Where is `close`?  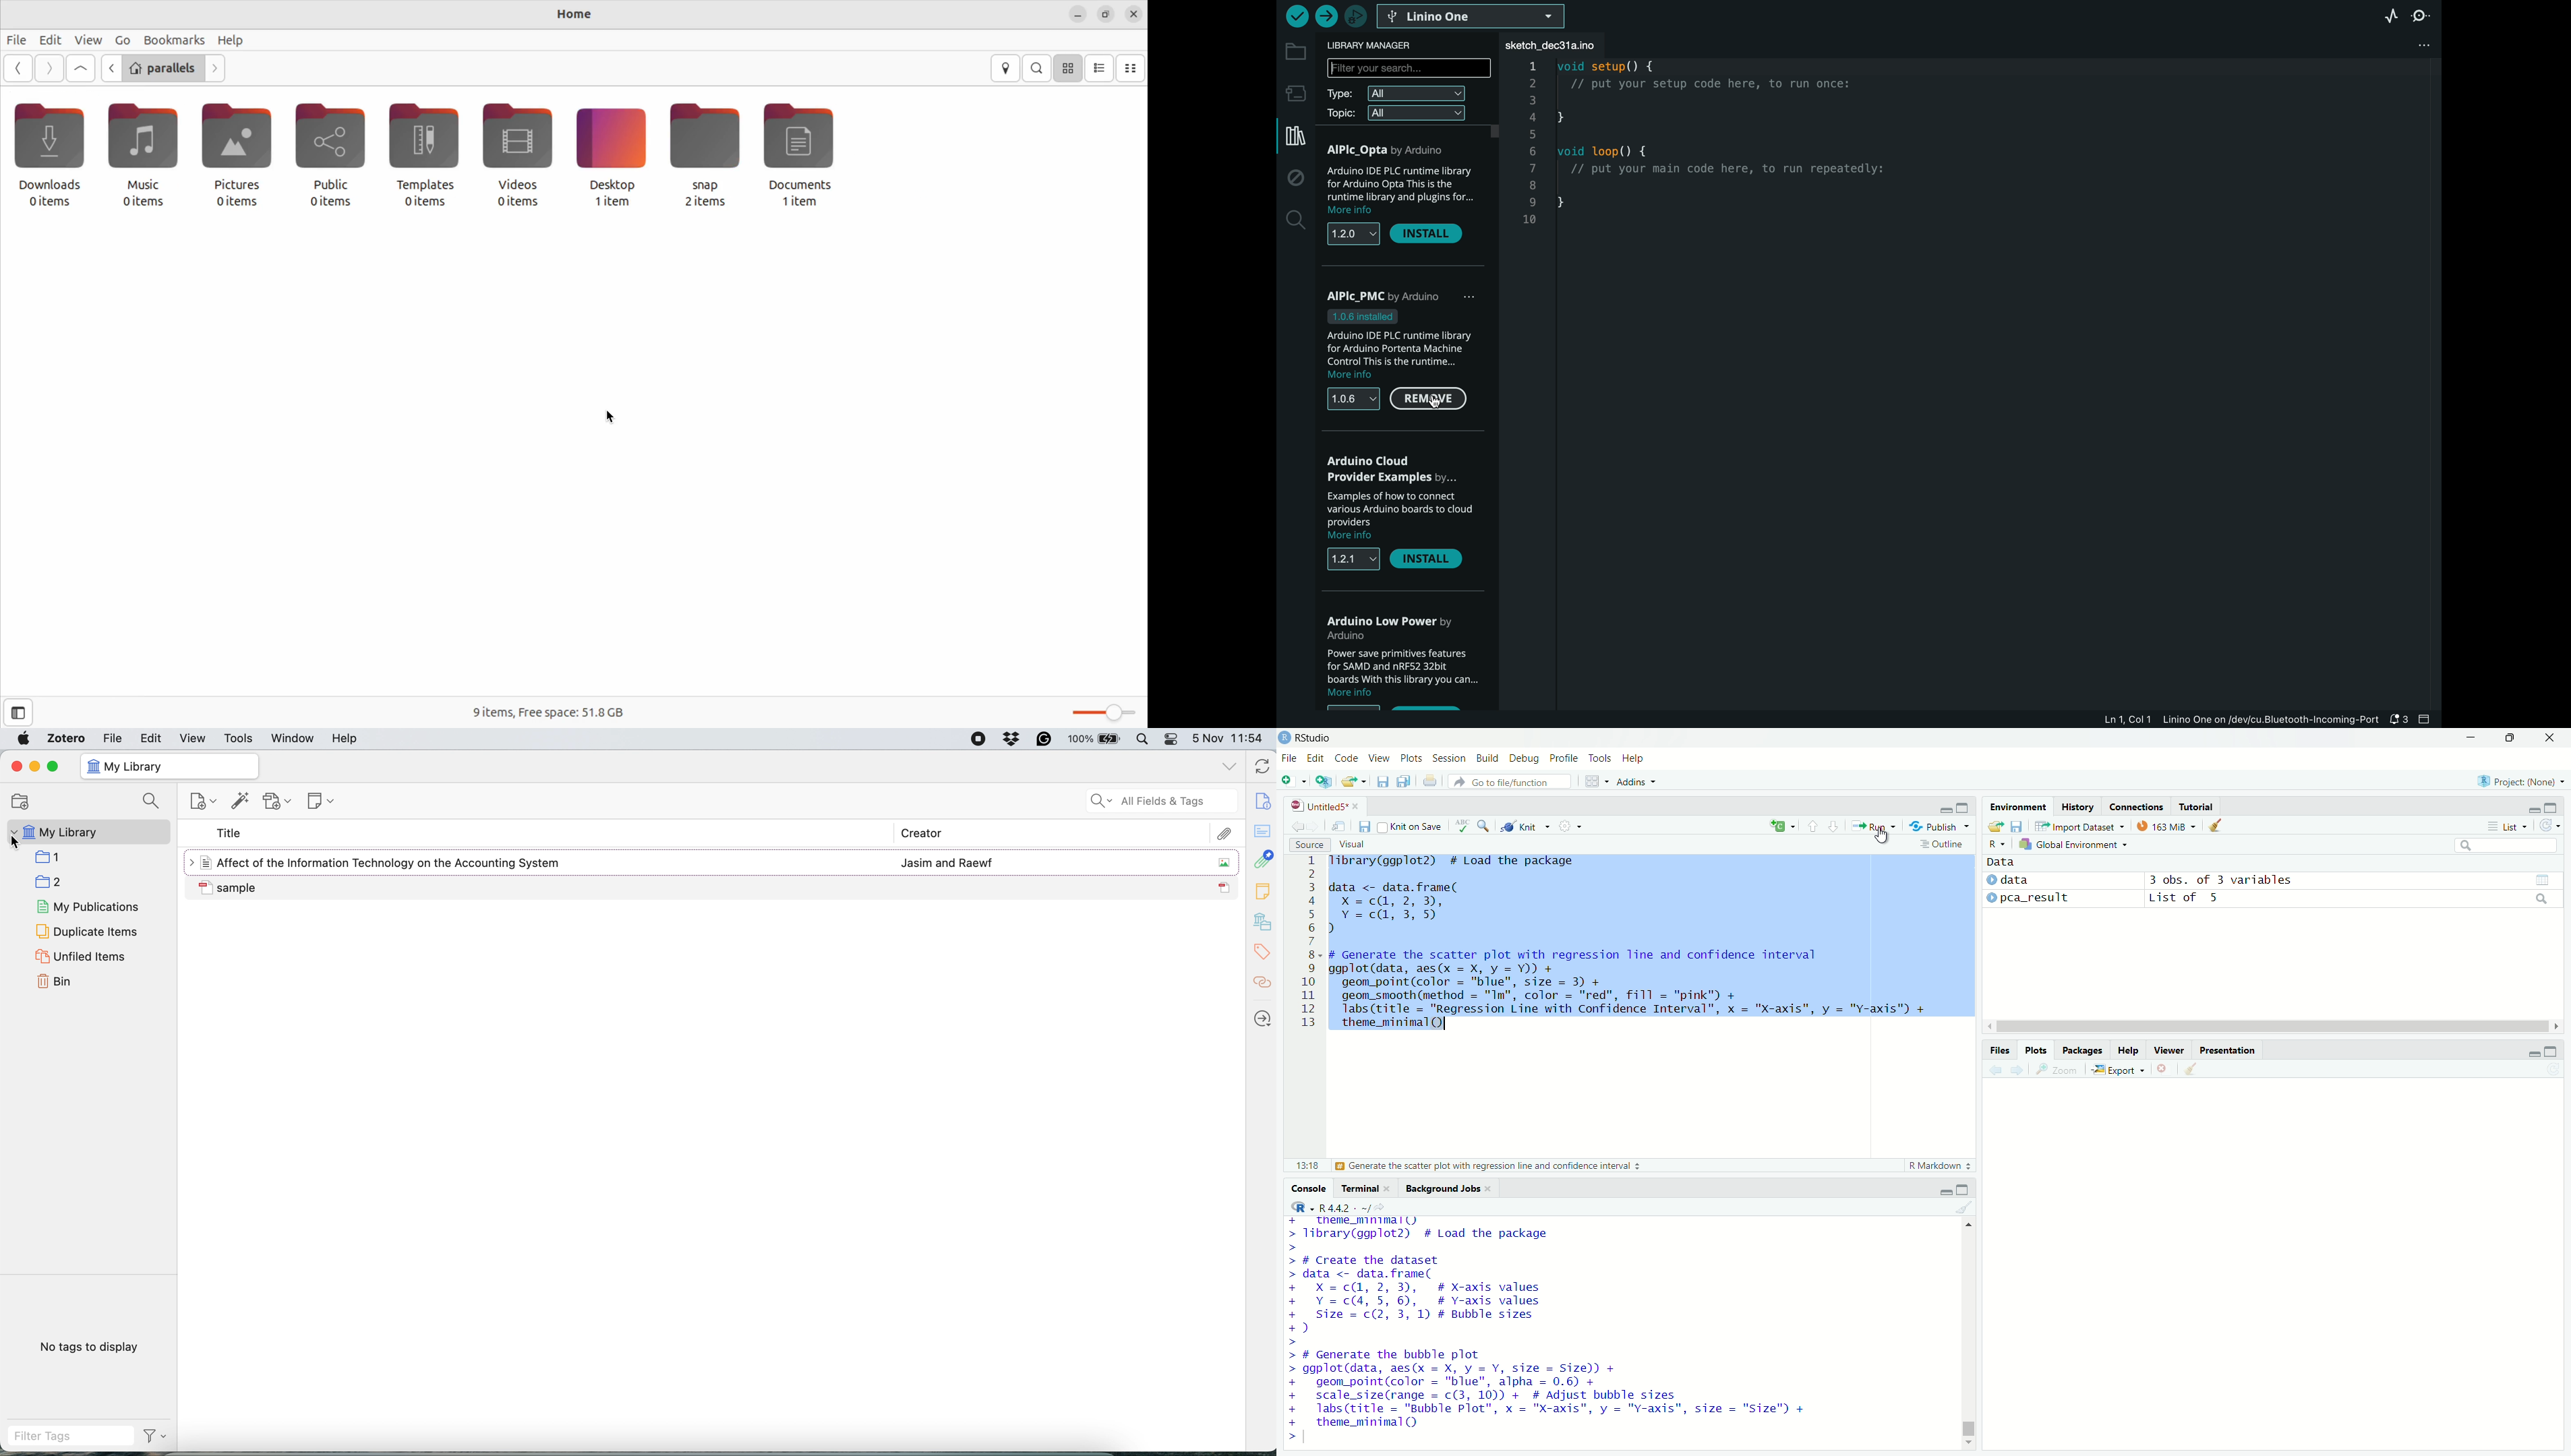
close is located at coordinates (1491, 1190).